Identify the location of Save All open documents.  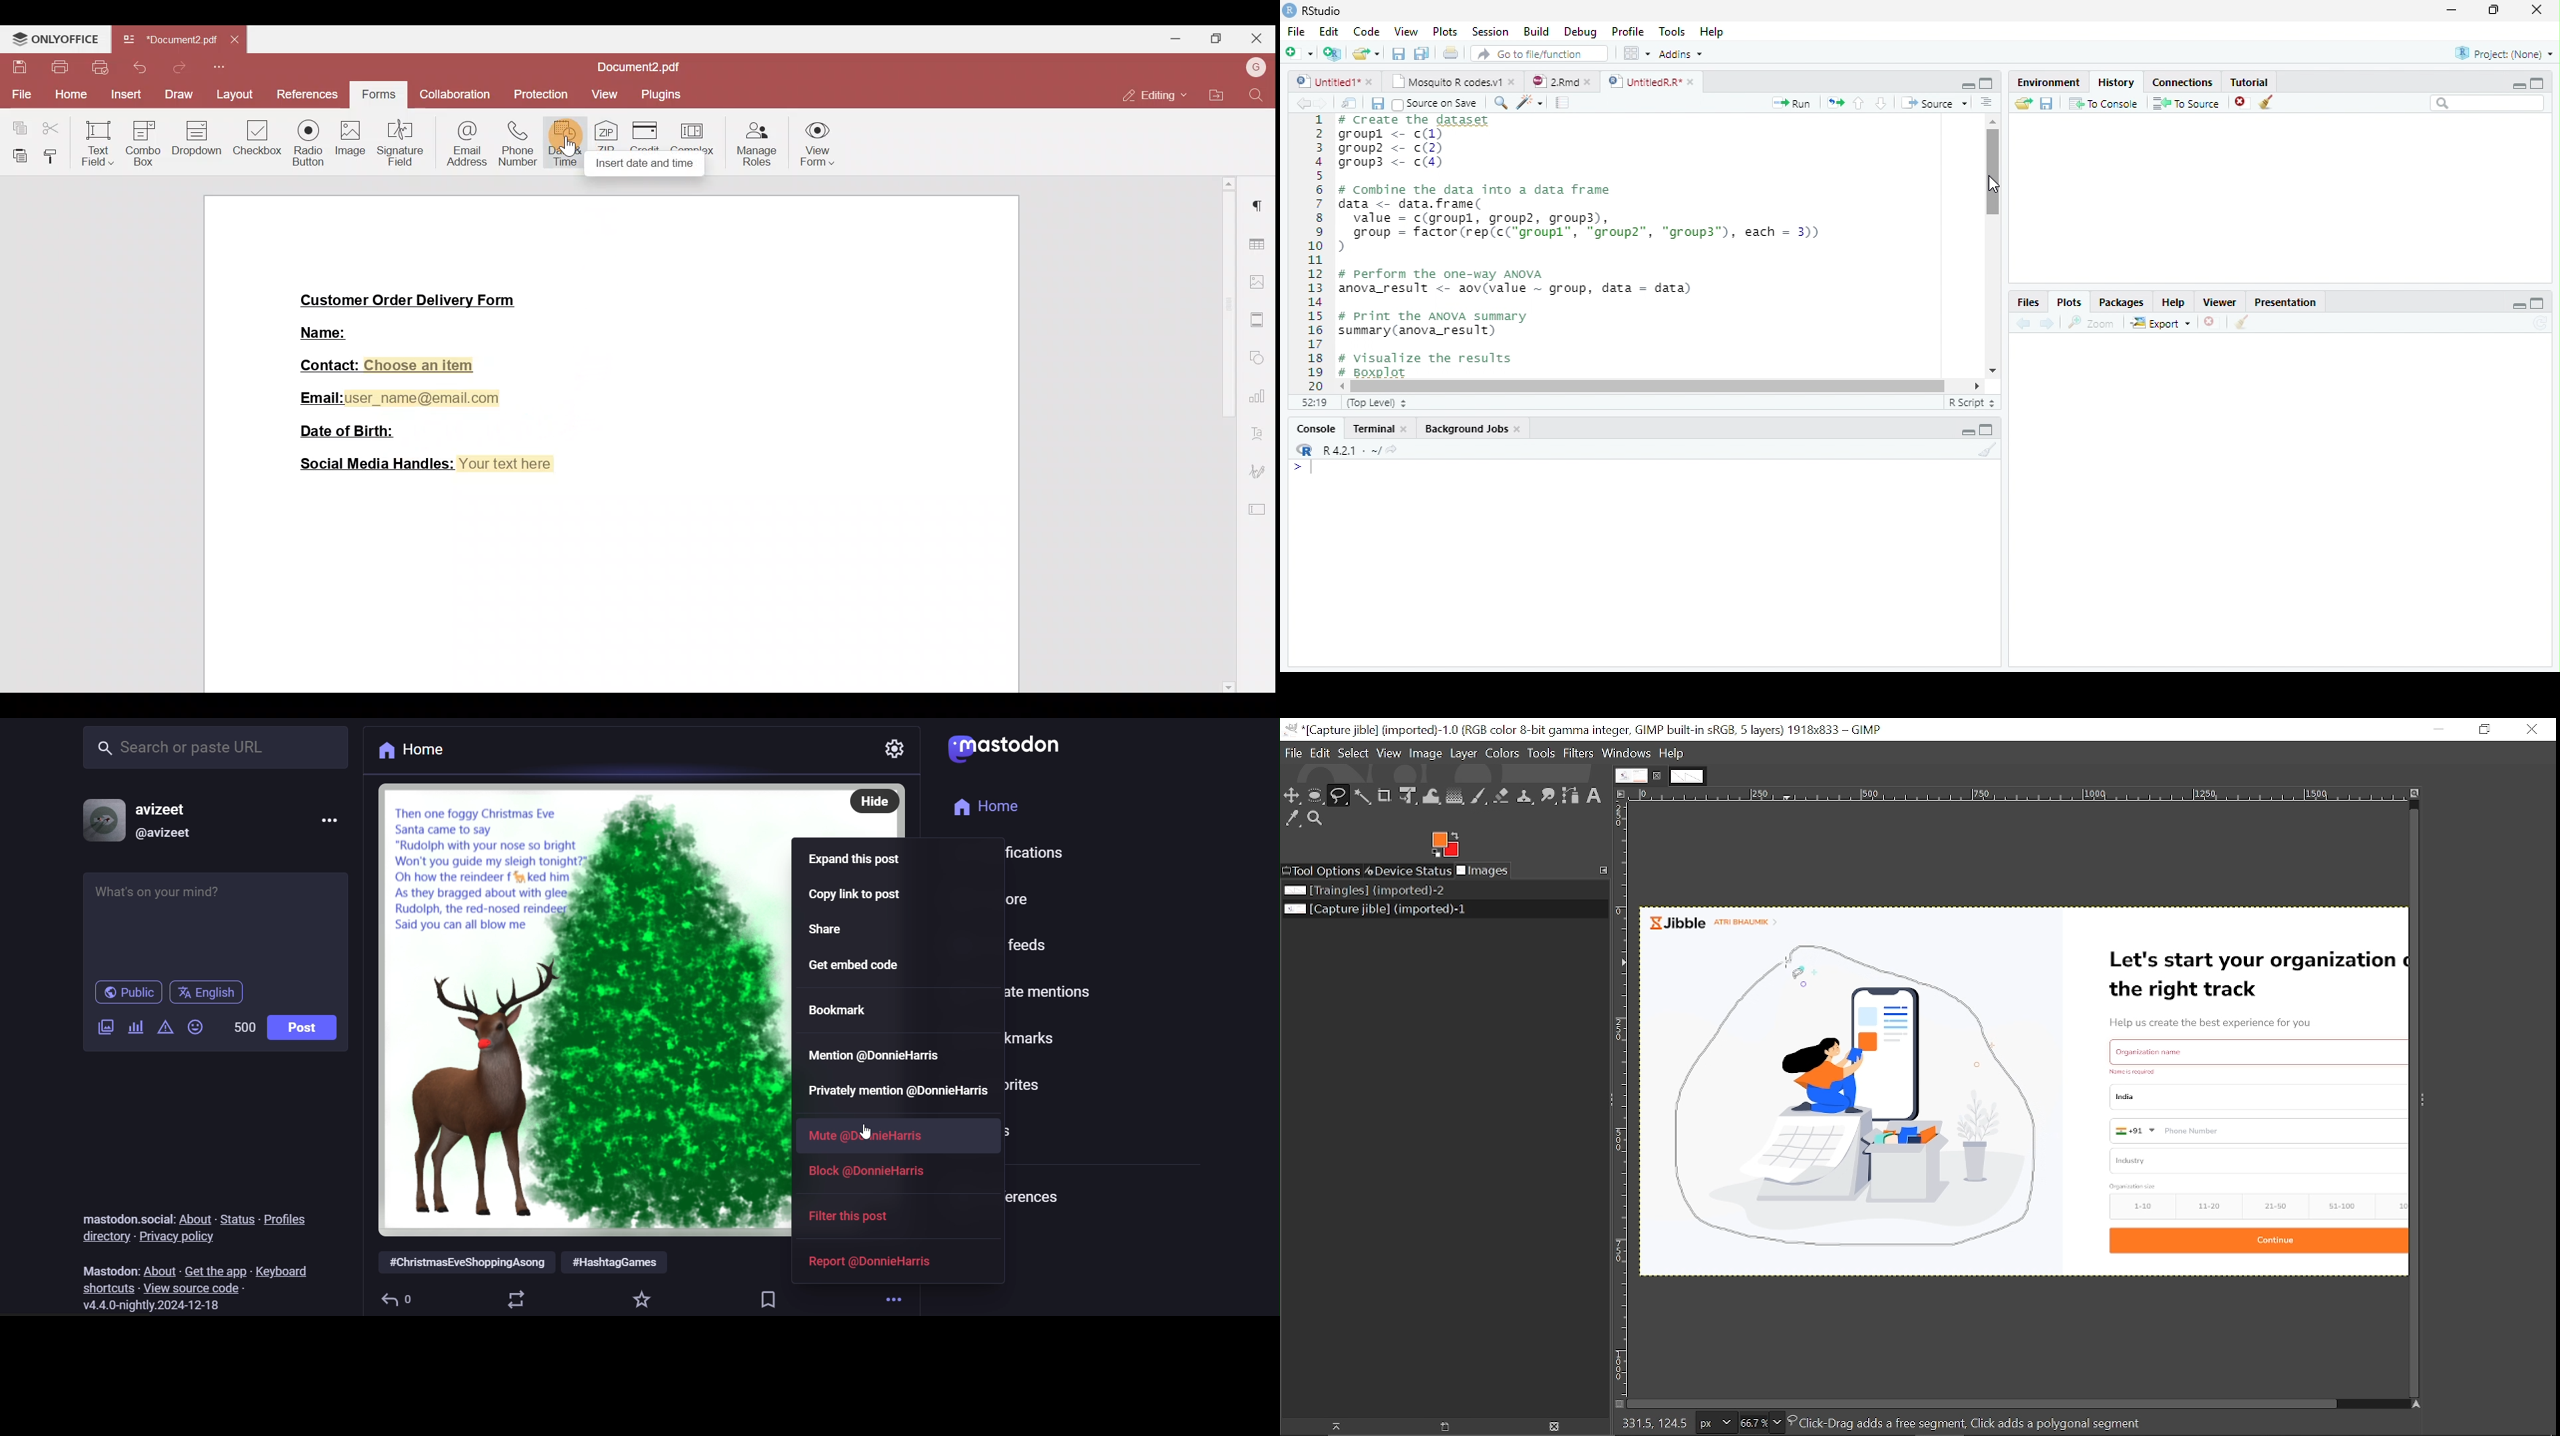
(1421, 53).